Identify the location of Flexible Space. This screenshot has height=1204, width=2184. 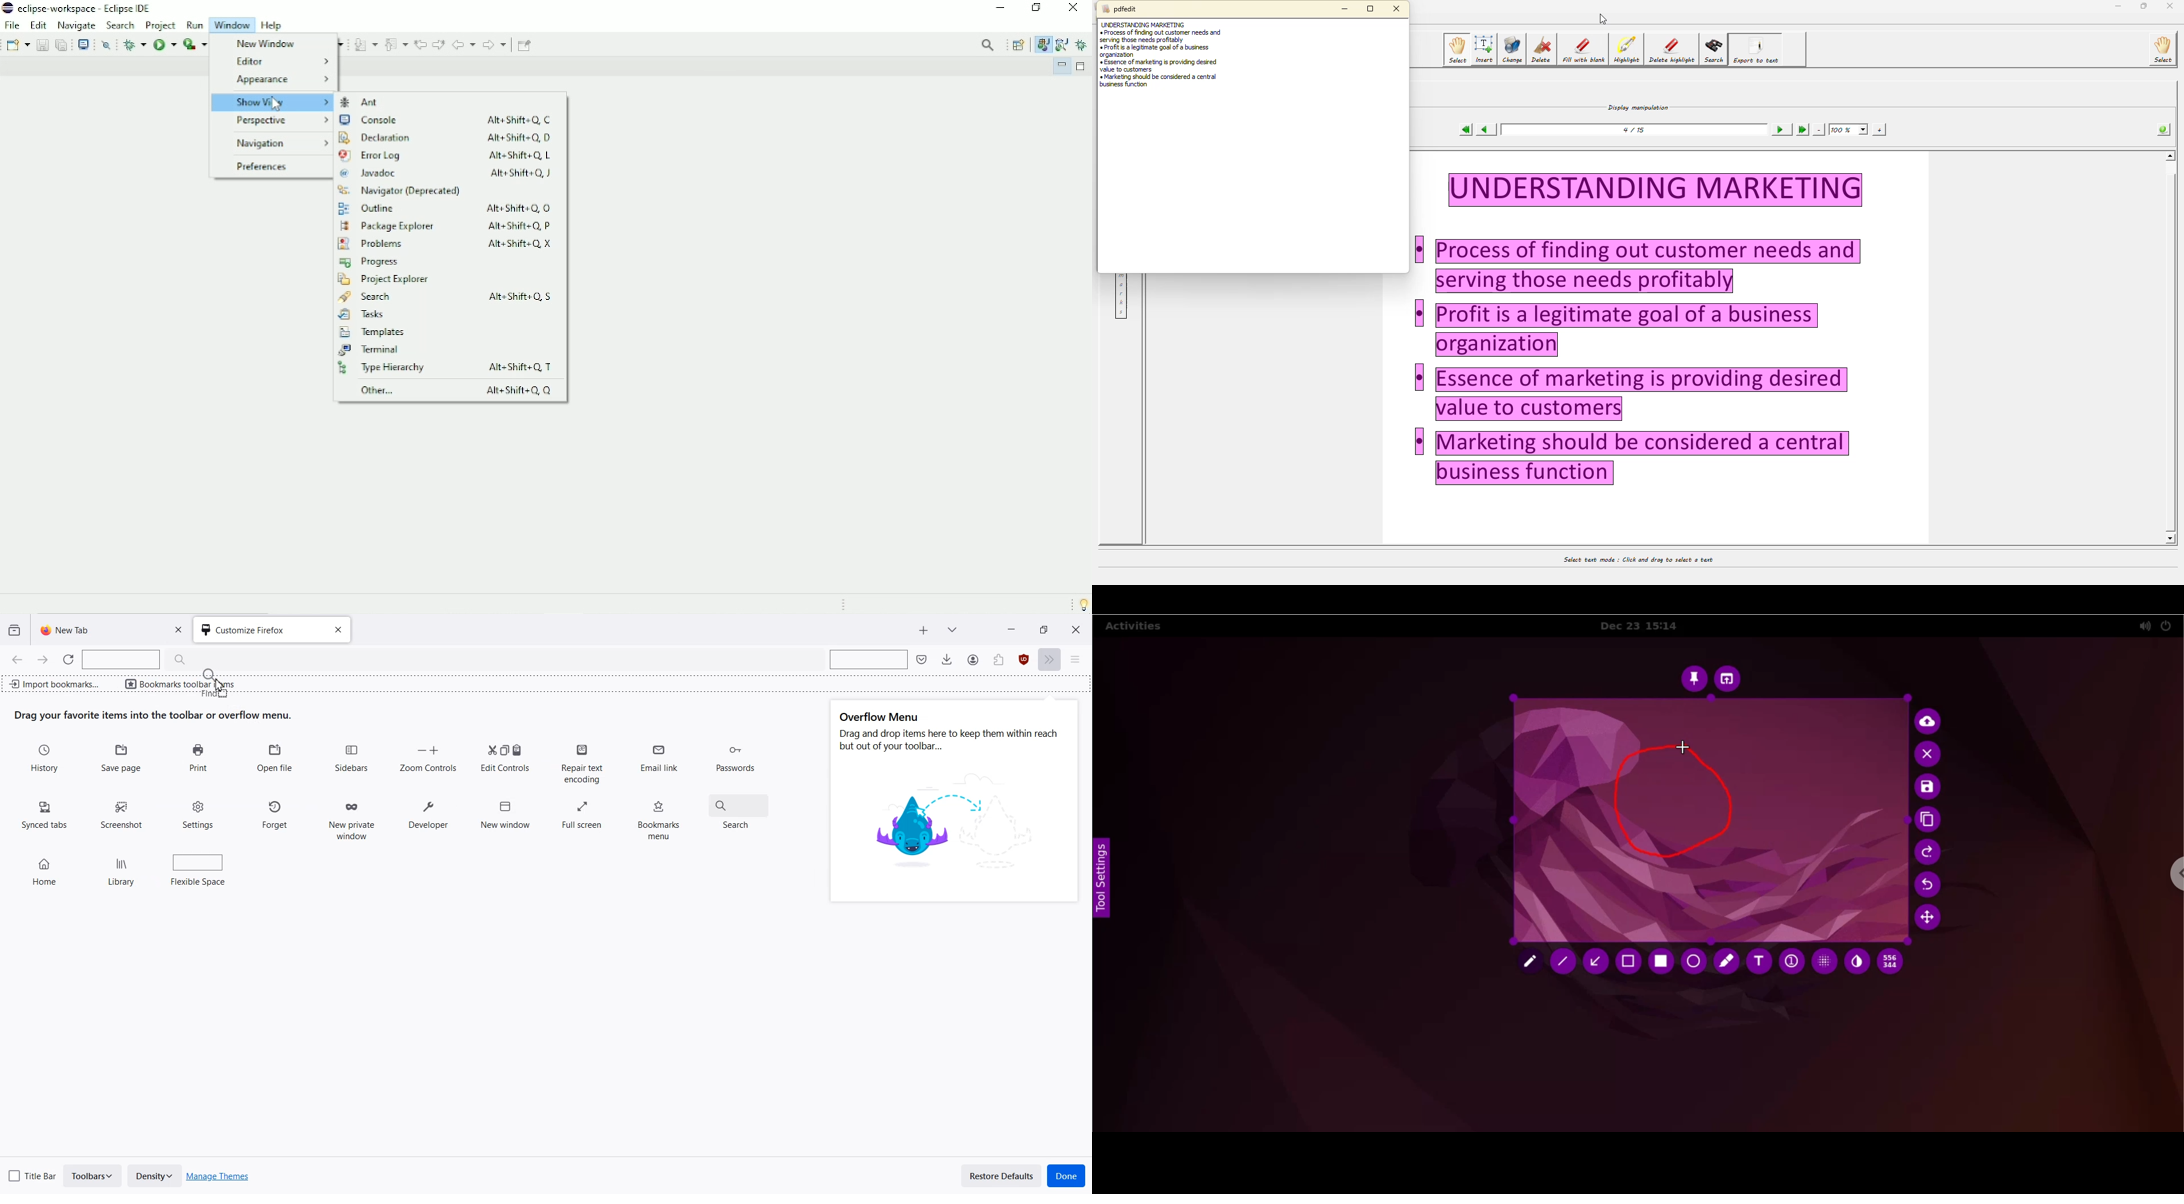
(200, 869).